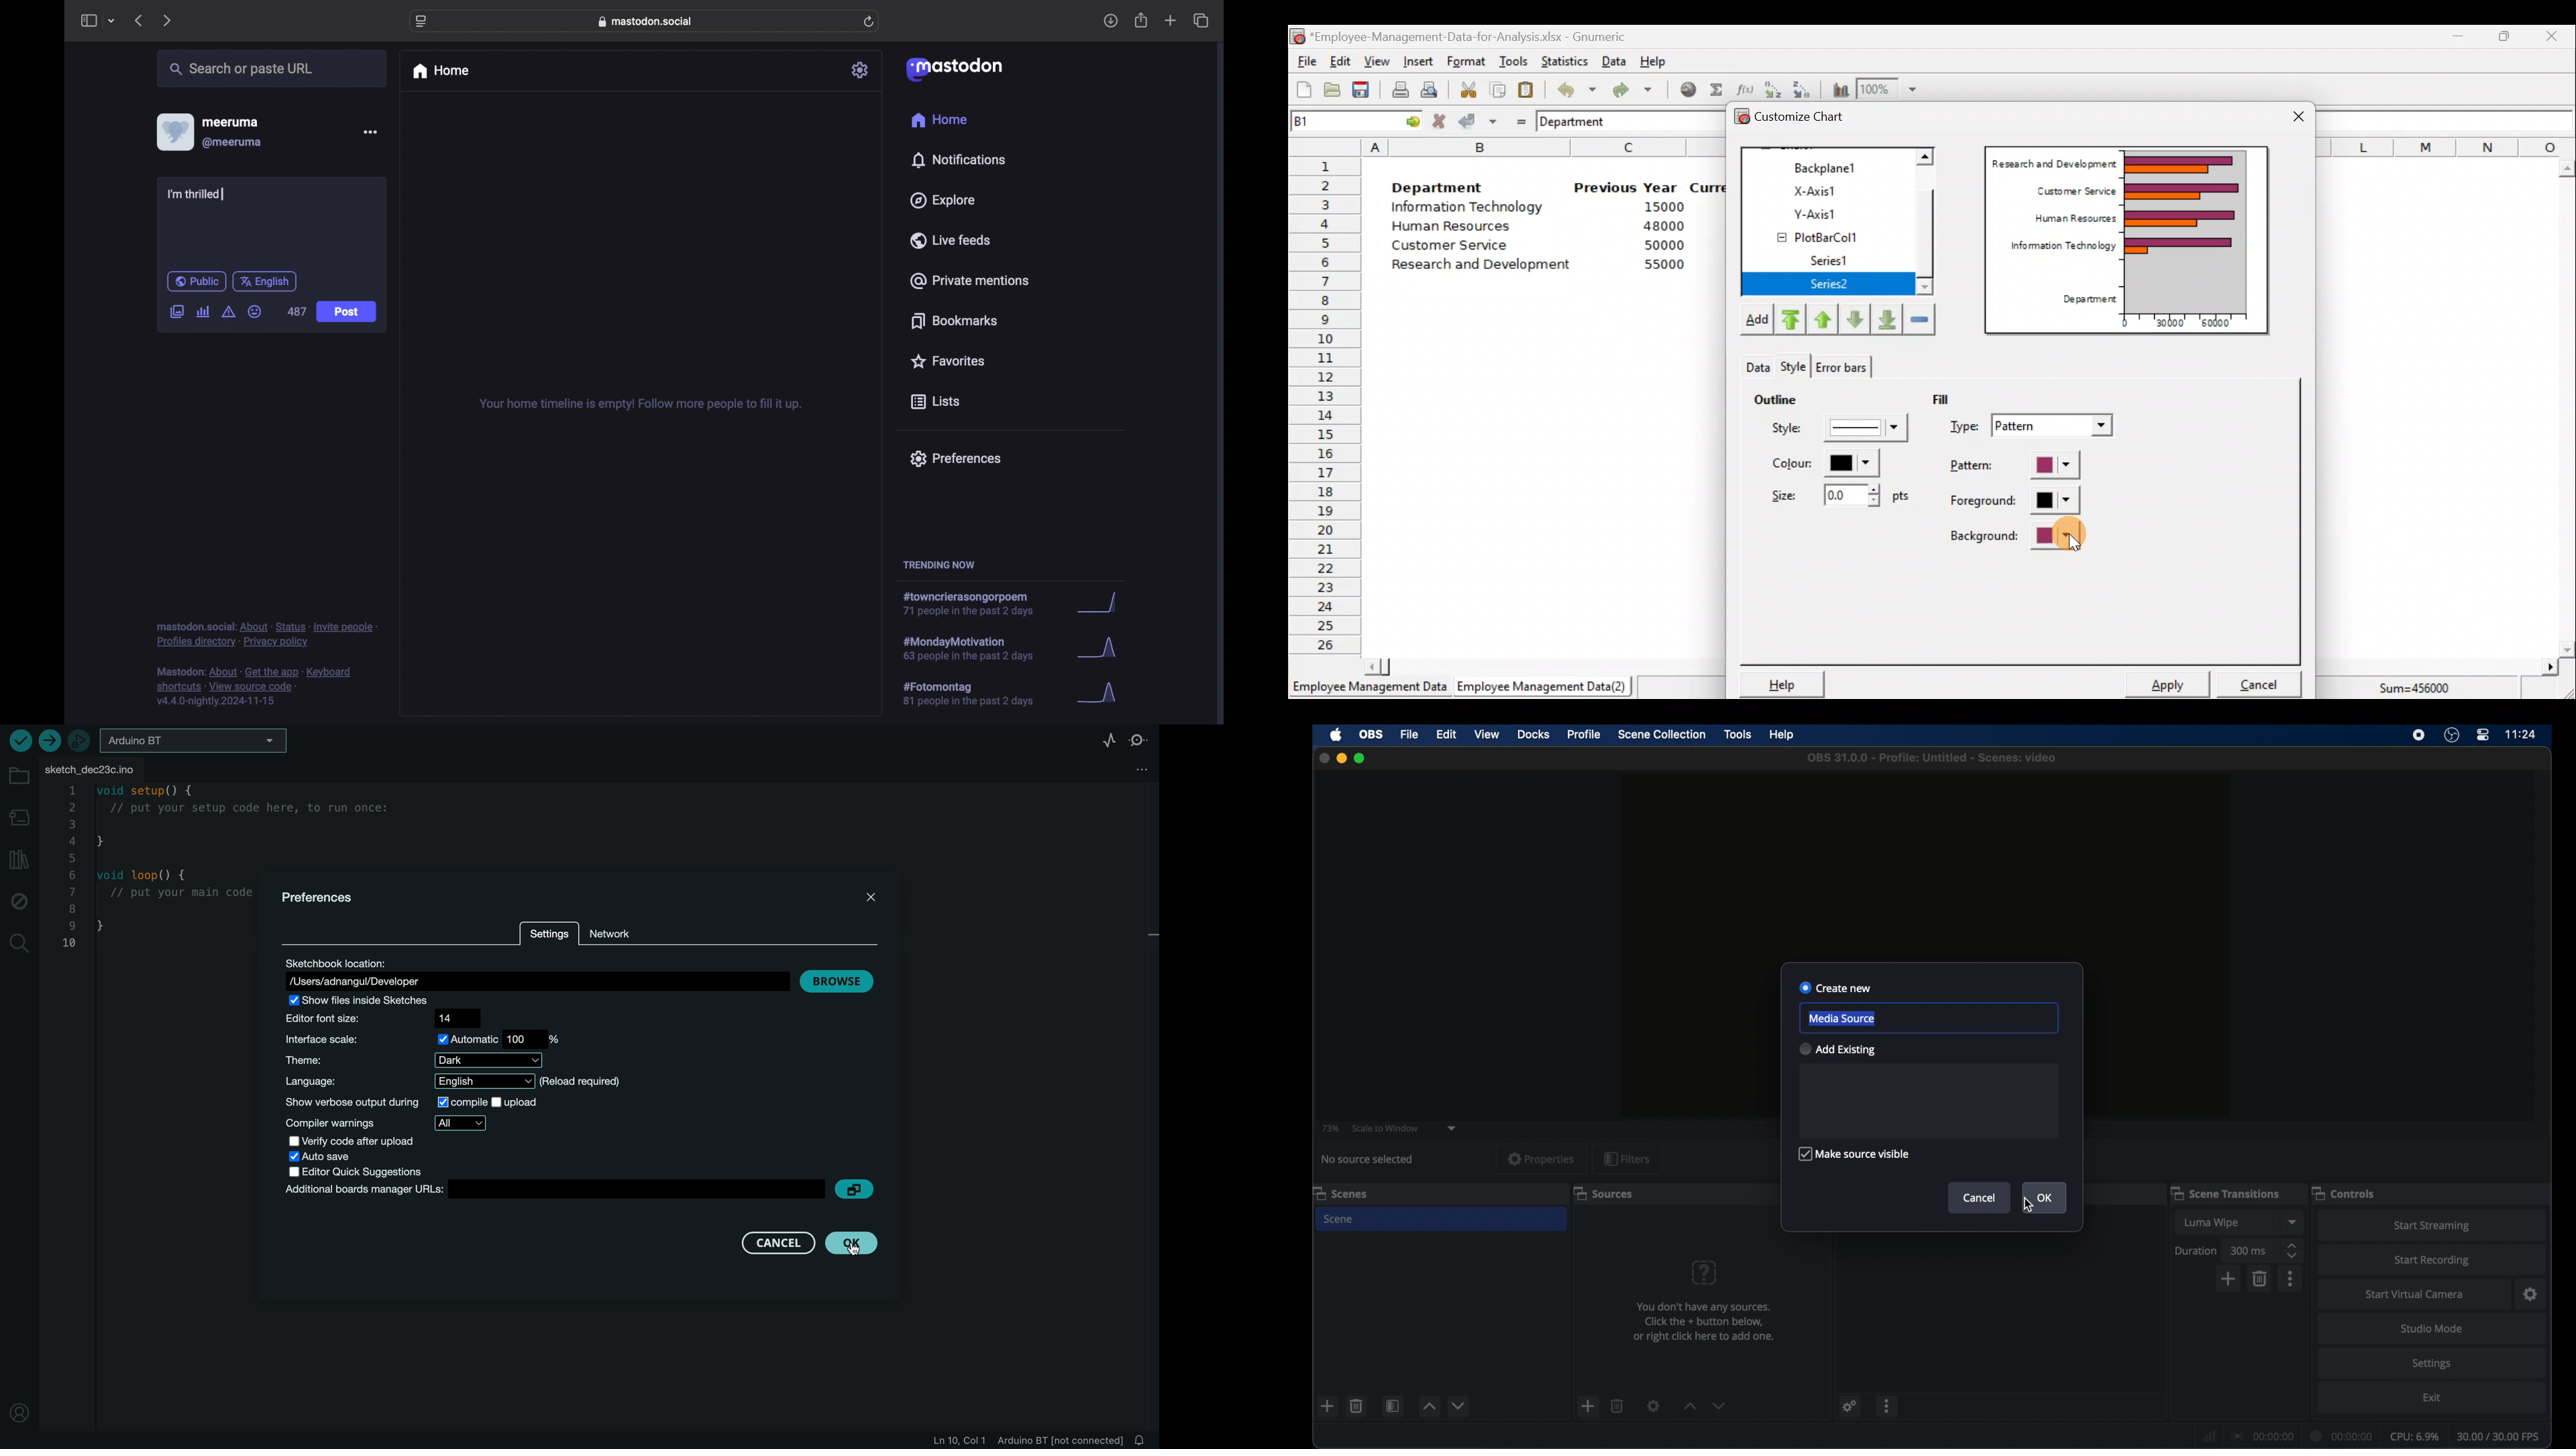 The height and width of the screenshot is (1456, 2576). Describe the element at coordinates (2259, 1435) in the screenshot. I see `connection` at that location.